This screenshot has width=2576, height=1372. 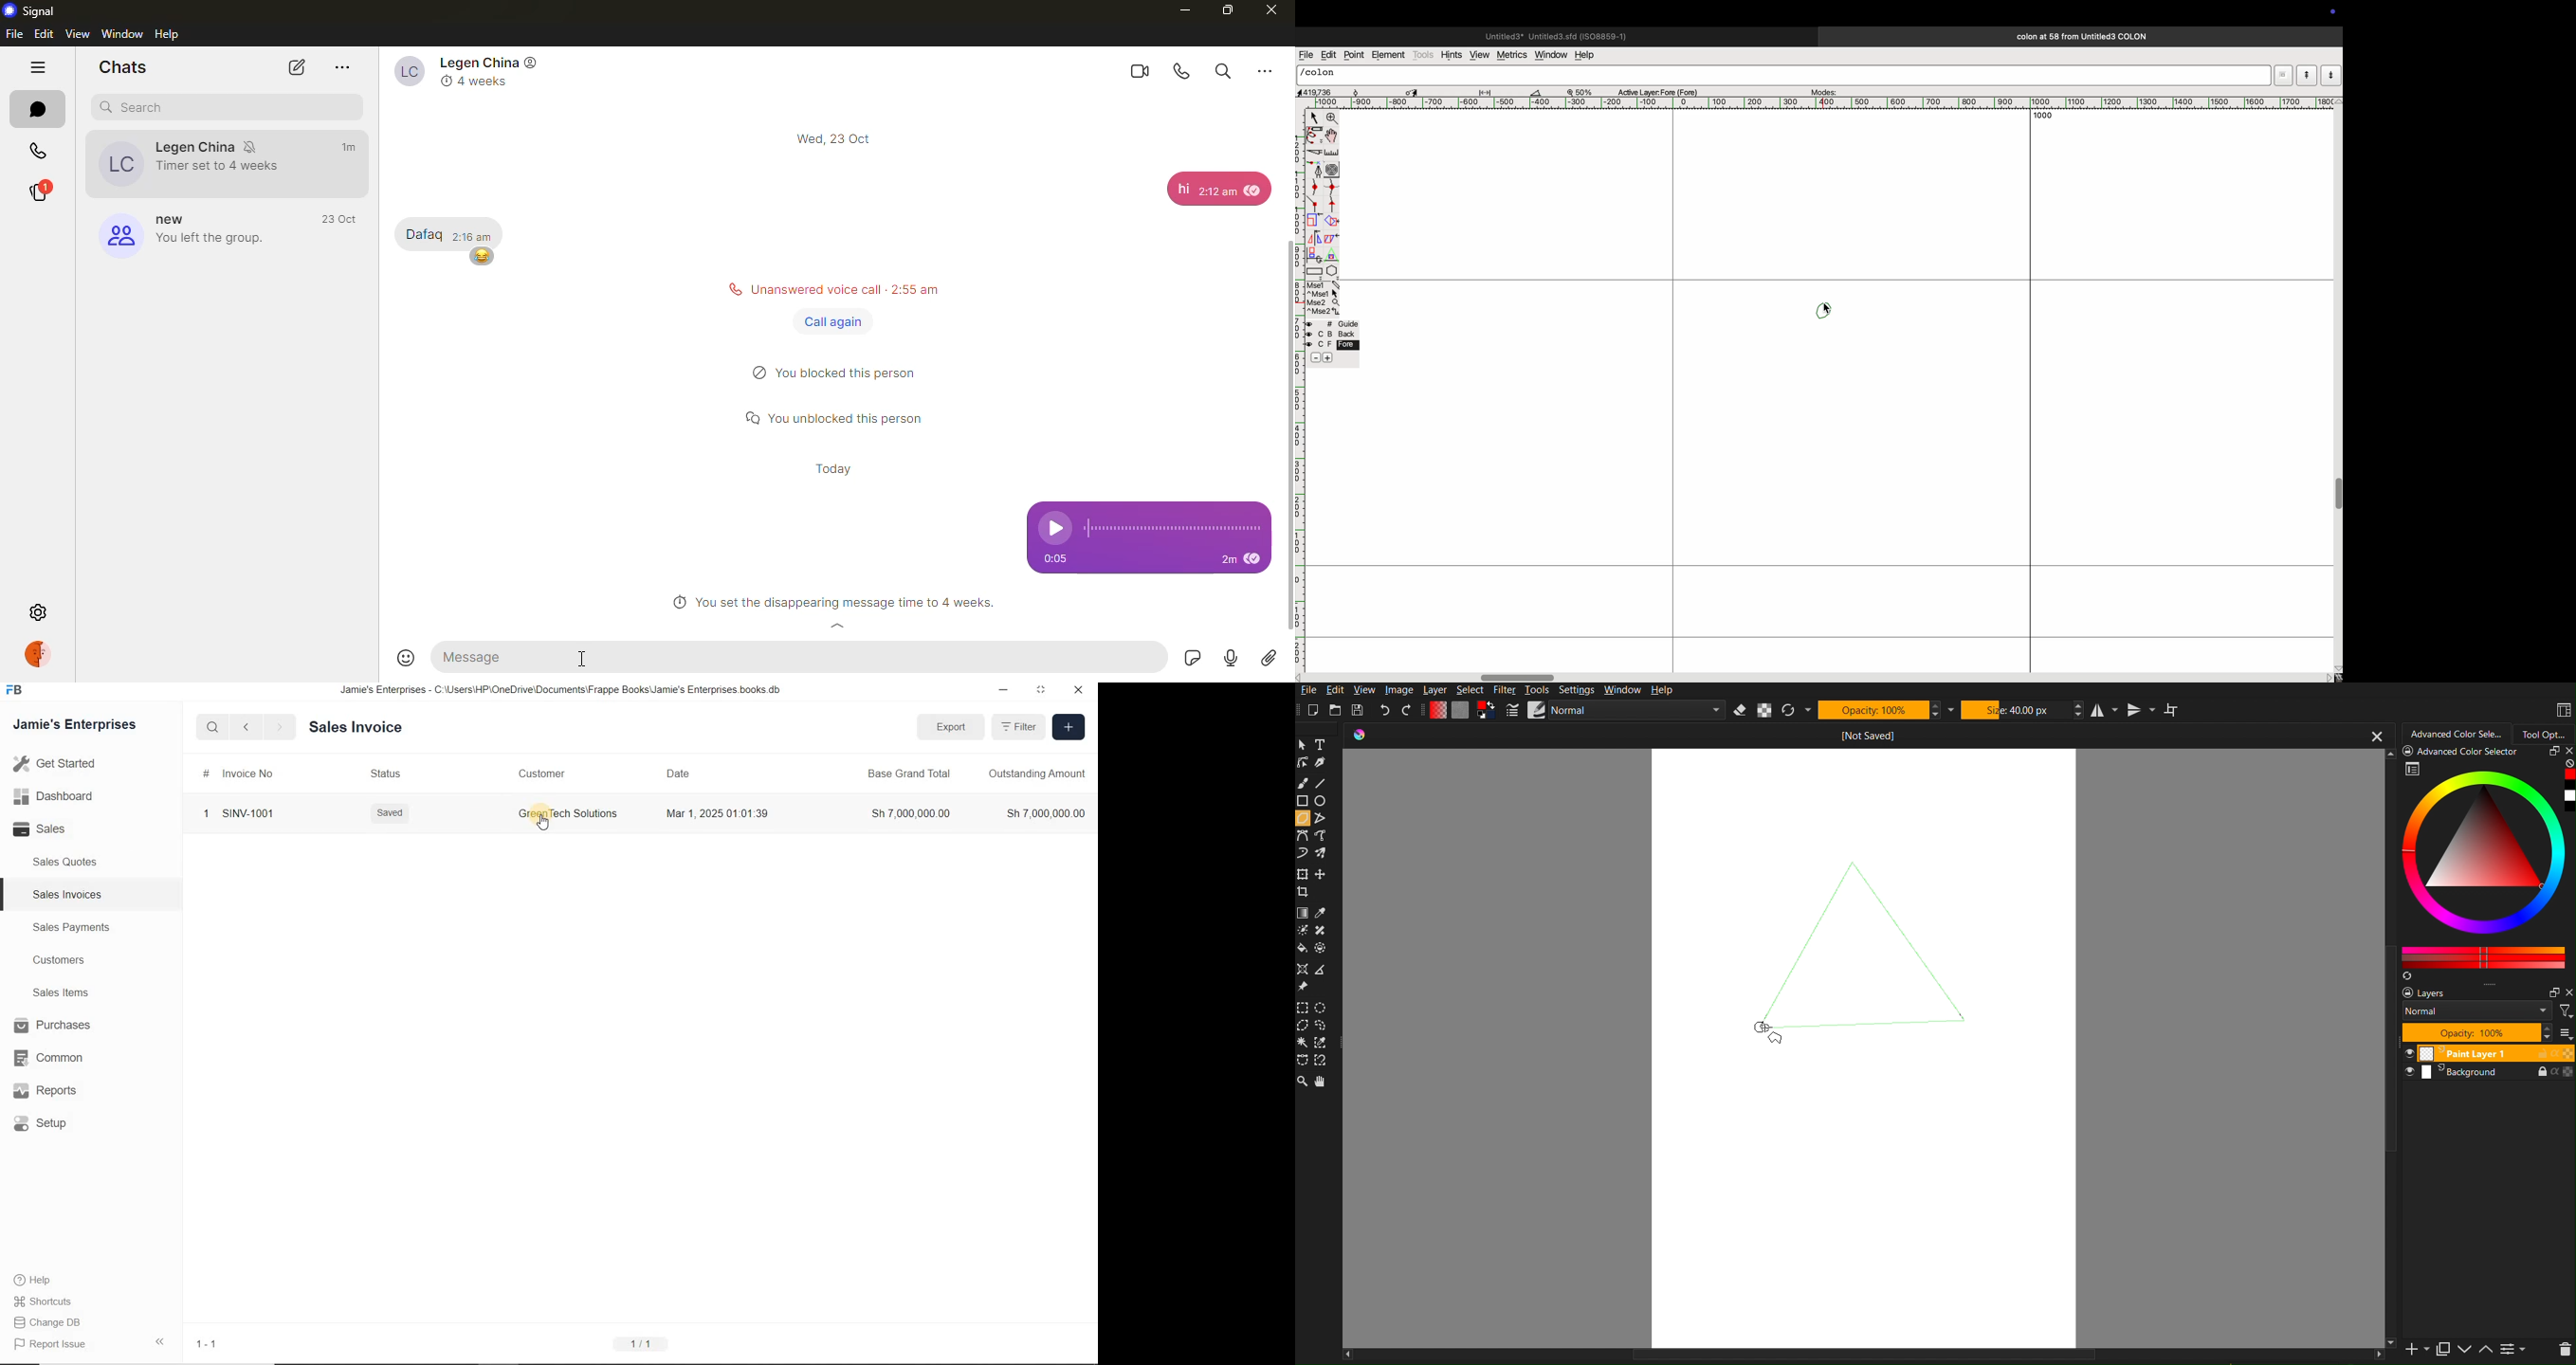 What do you see at coordinates (386, 775) in the screenshot?
I see `Status` at bounding box center [386, 775].